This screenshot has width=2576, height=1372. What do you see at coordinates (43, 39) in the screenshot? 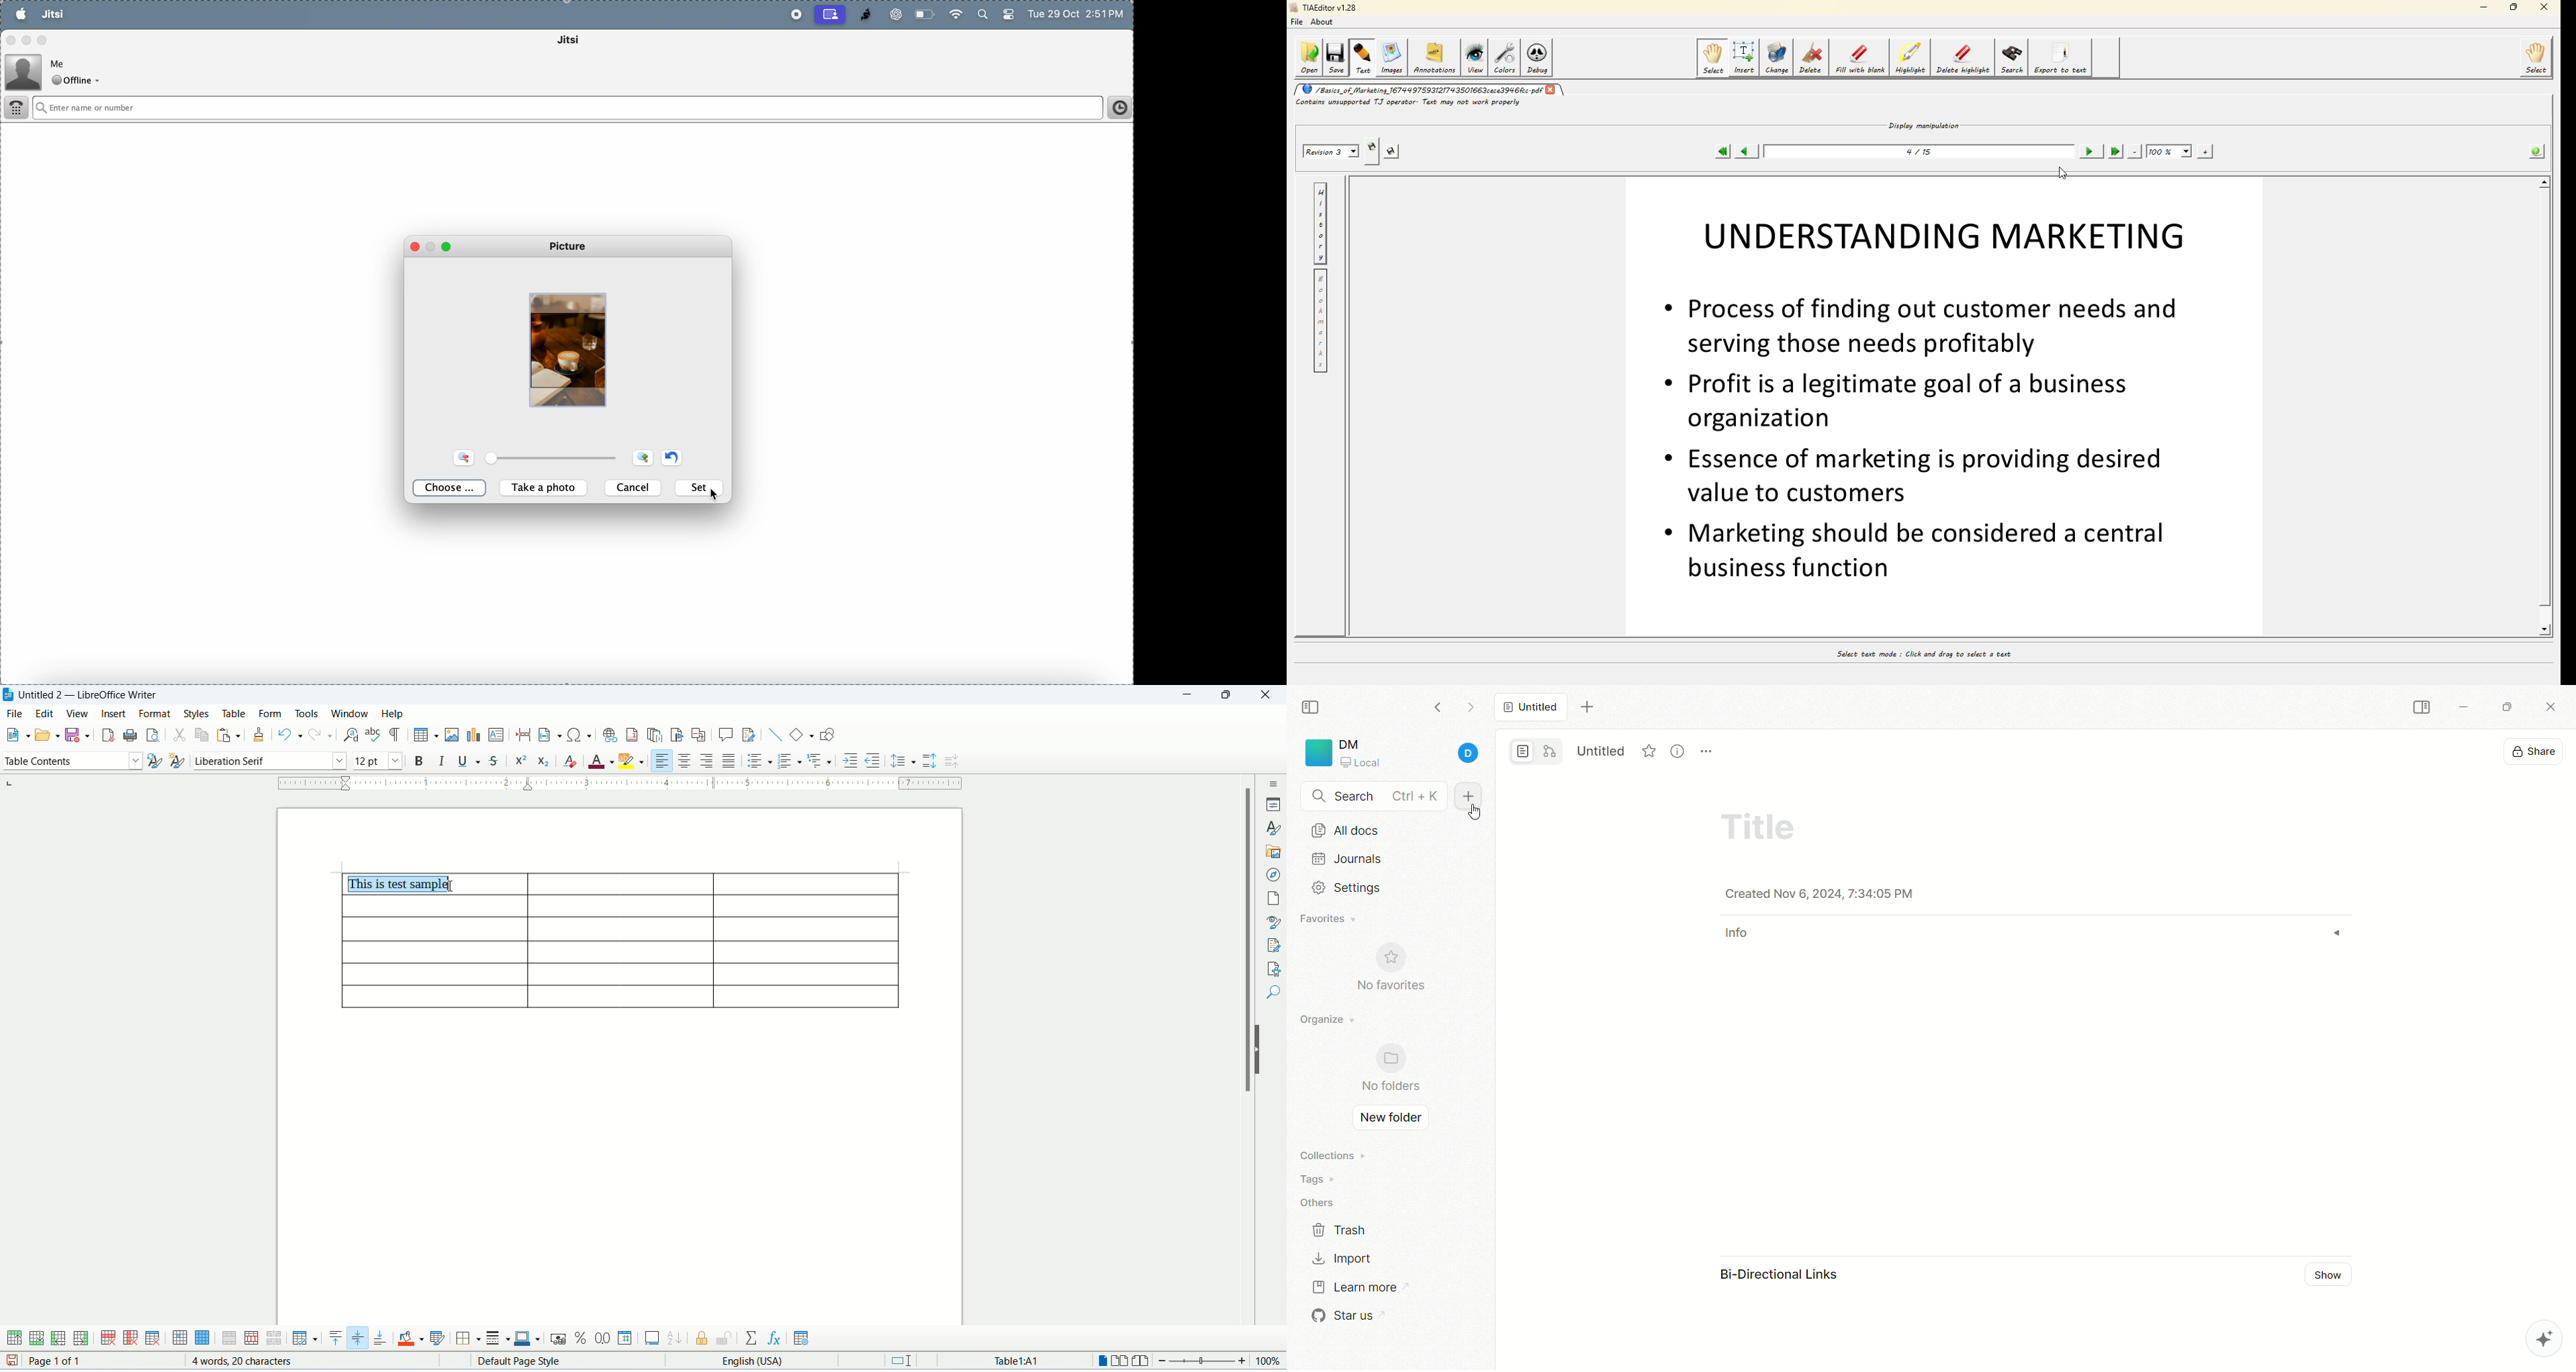
I see `maximize` at bounding box center [43, 39].